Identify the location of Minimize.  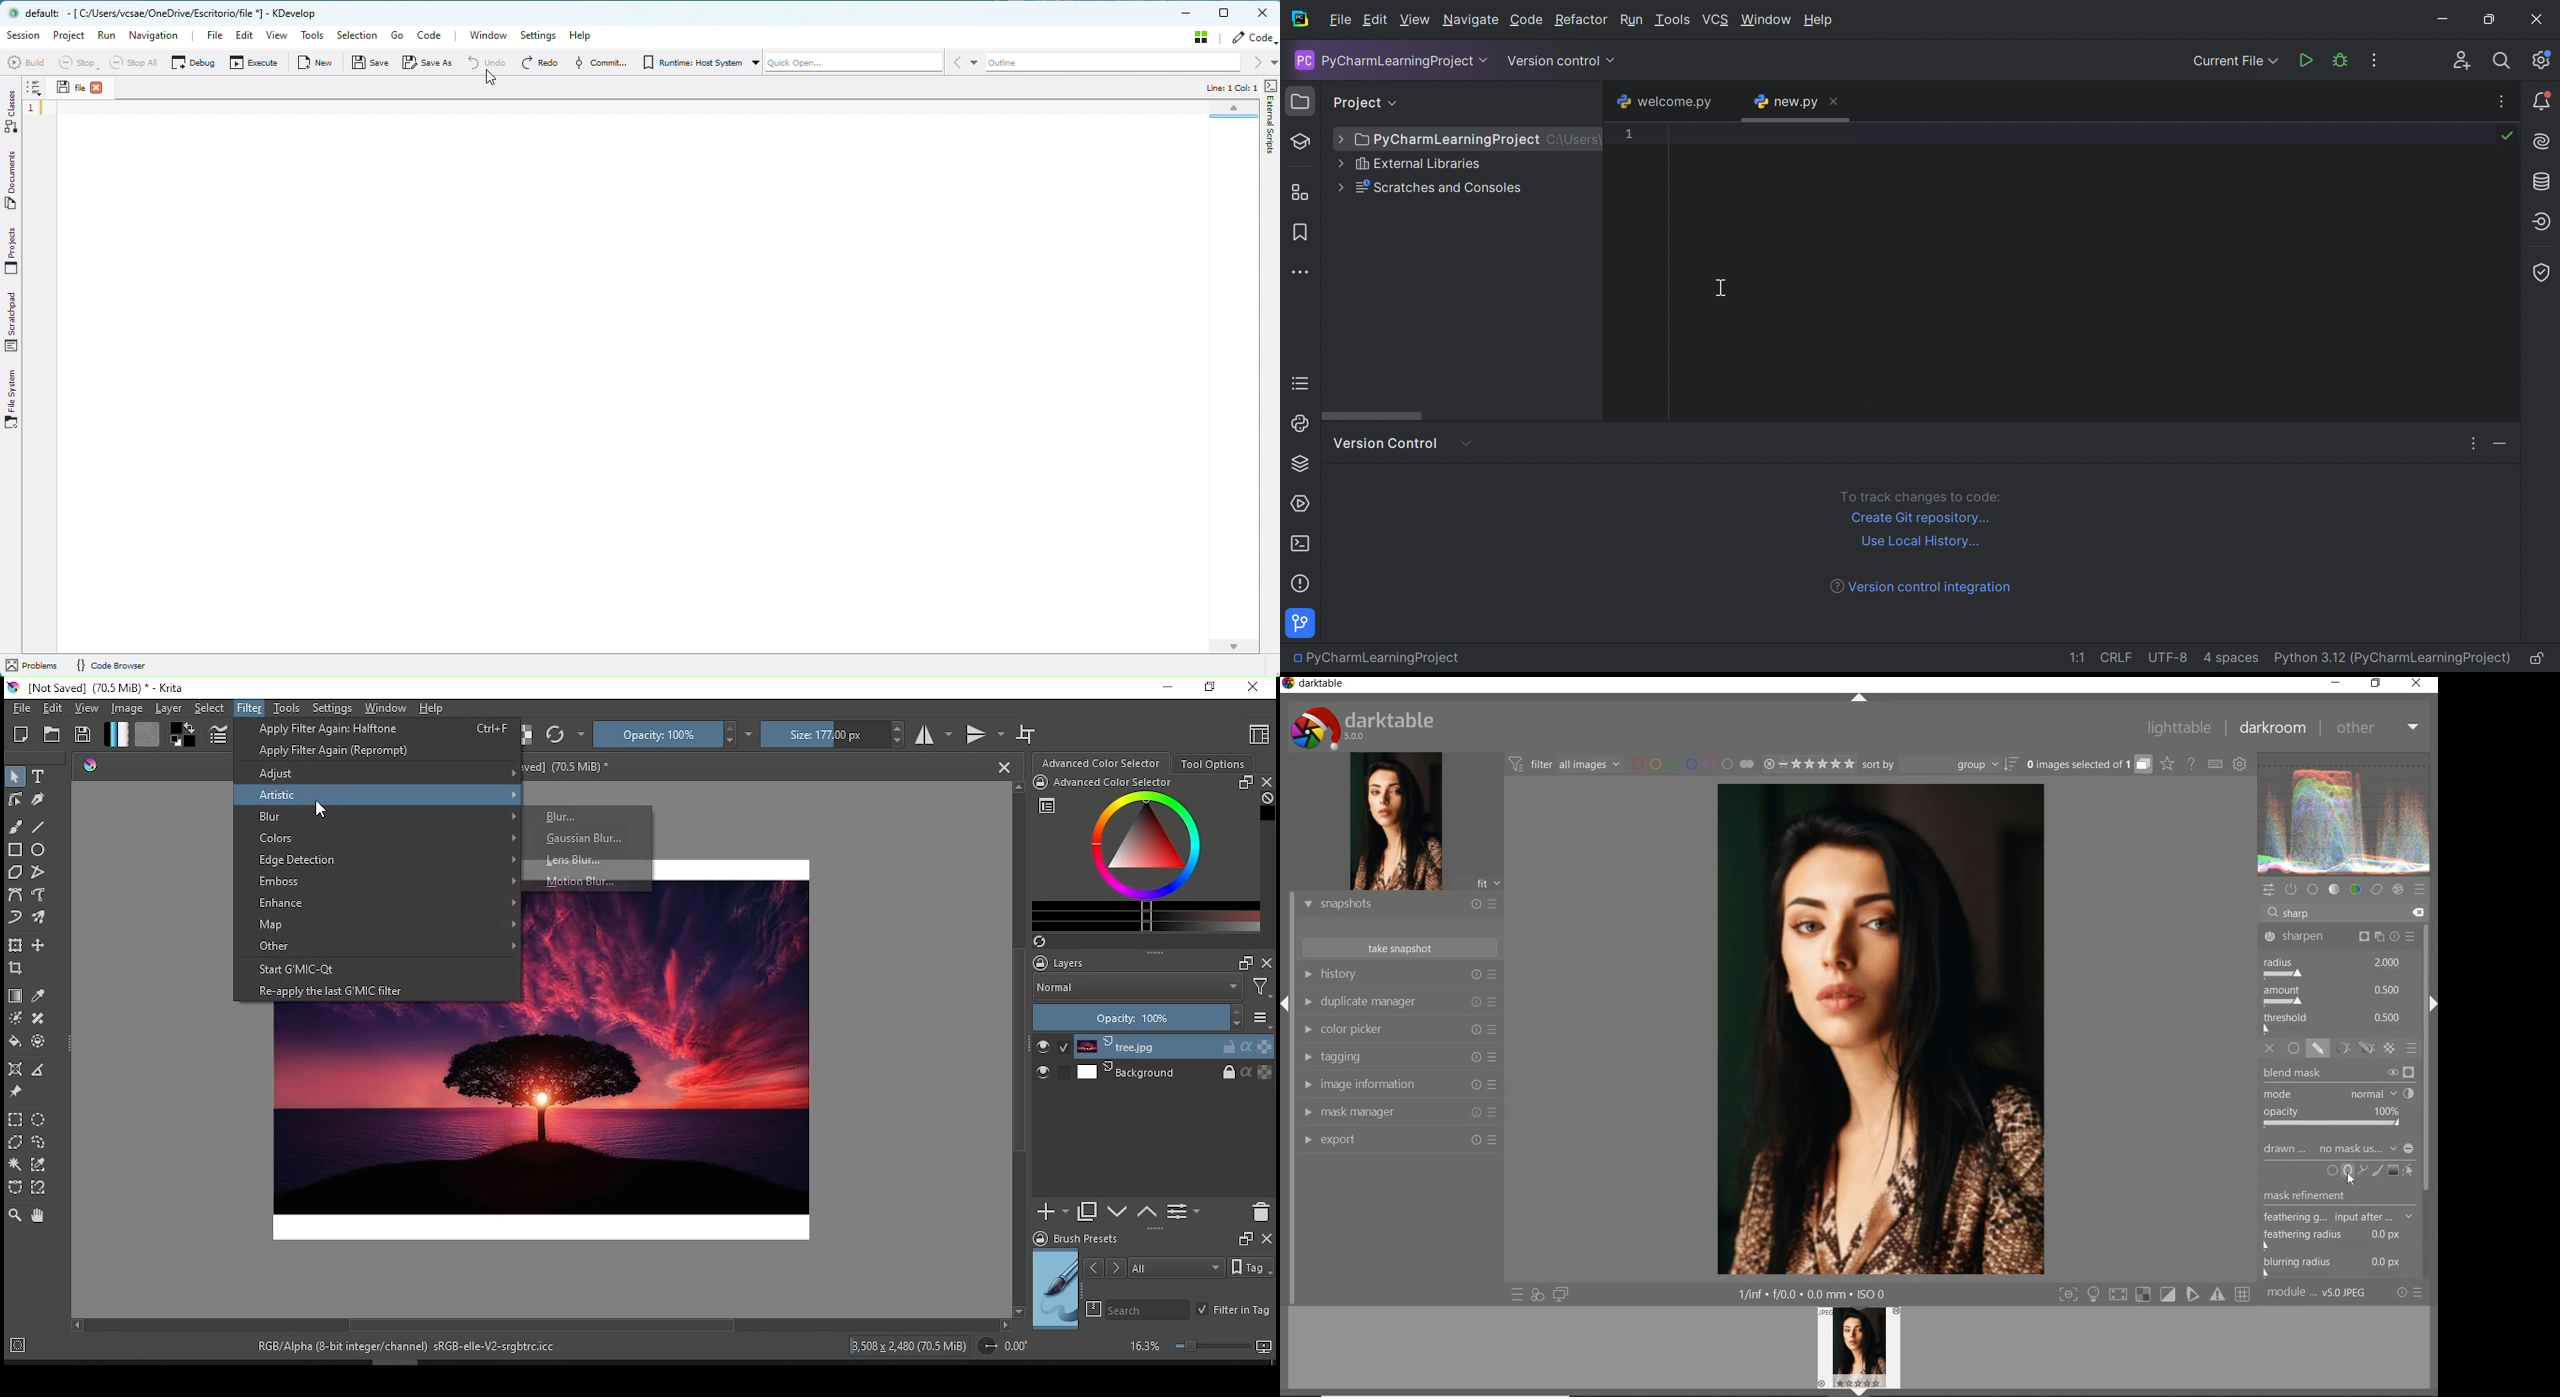
(2446, 19).